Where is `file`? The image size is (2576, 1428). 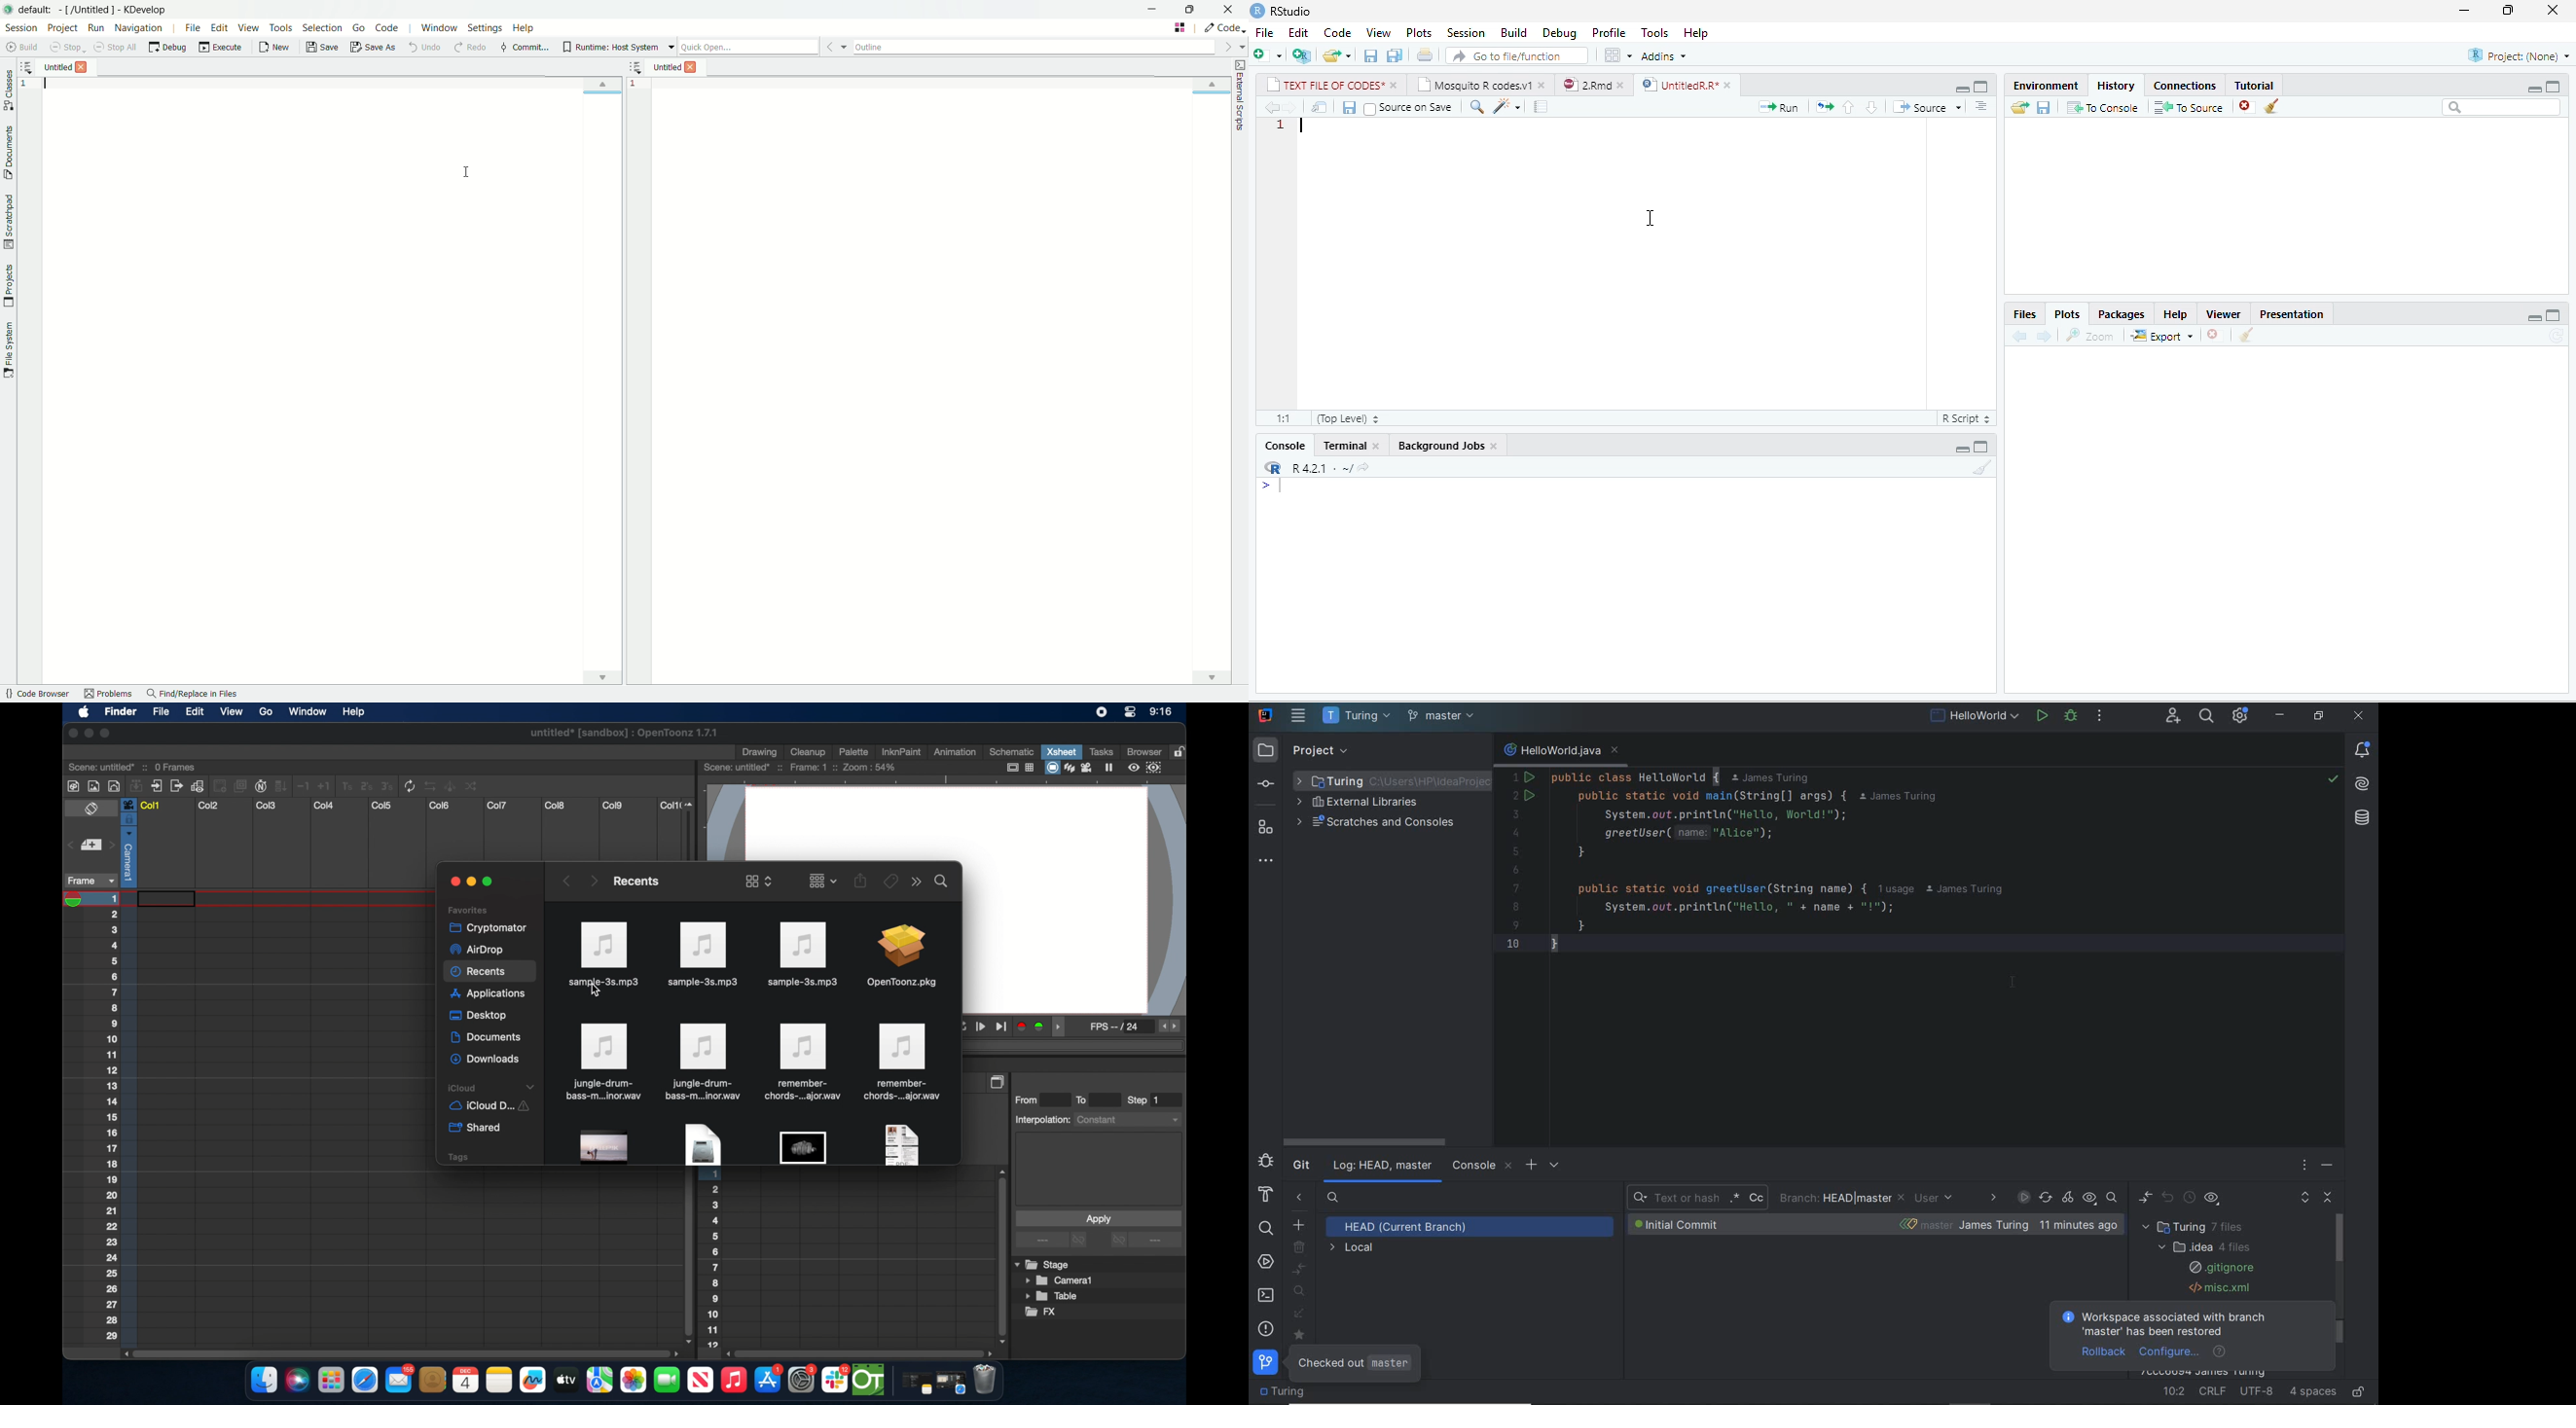
file is located at coordinates (802, 1062).